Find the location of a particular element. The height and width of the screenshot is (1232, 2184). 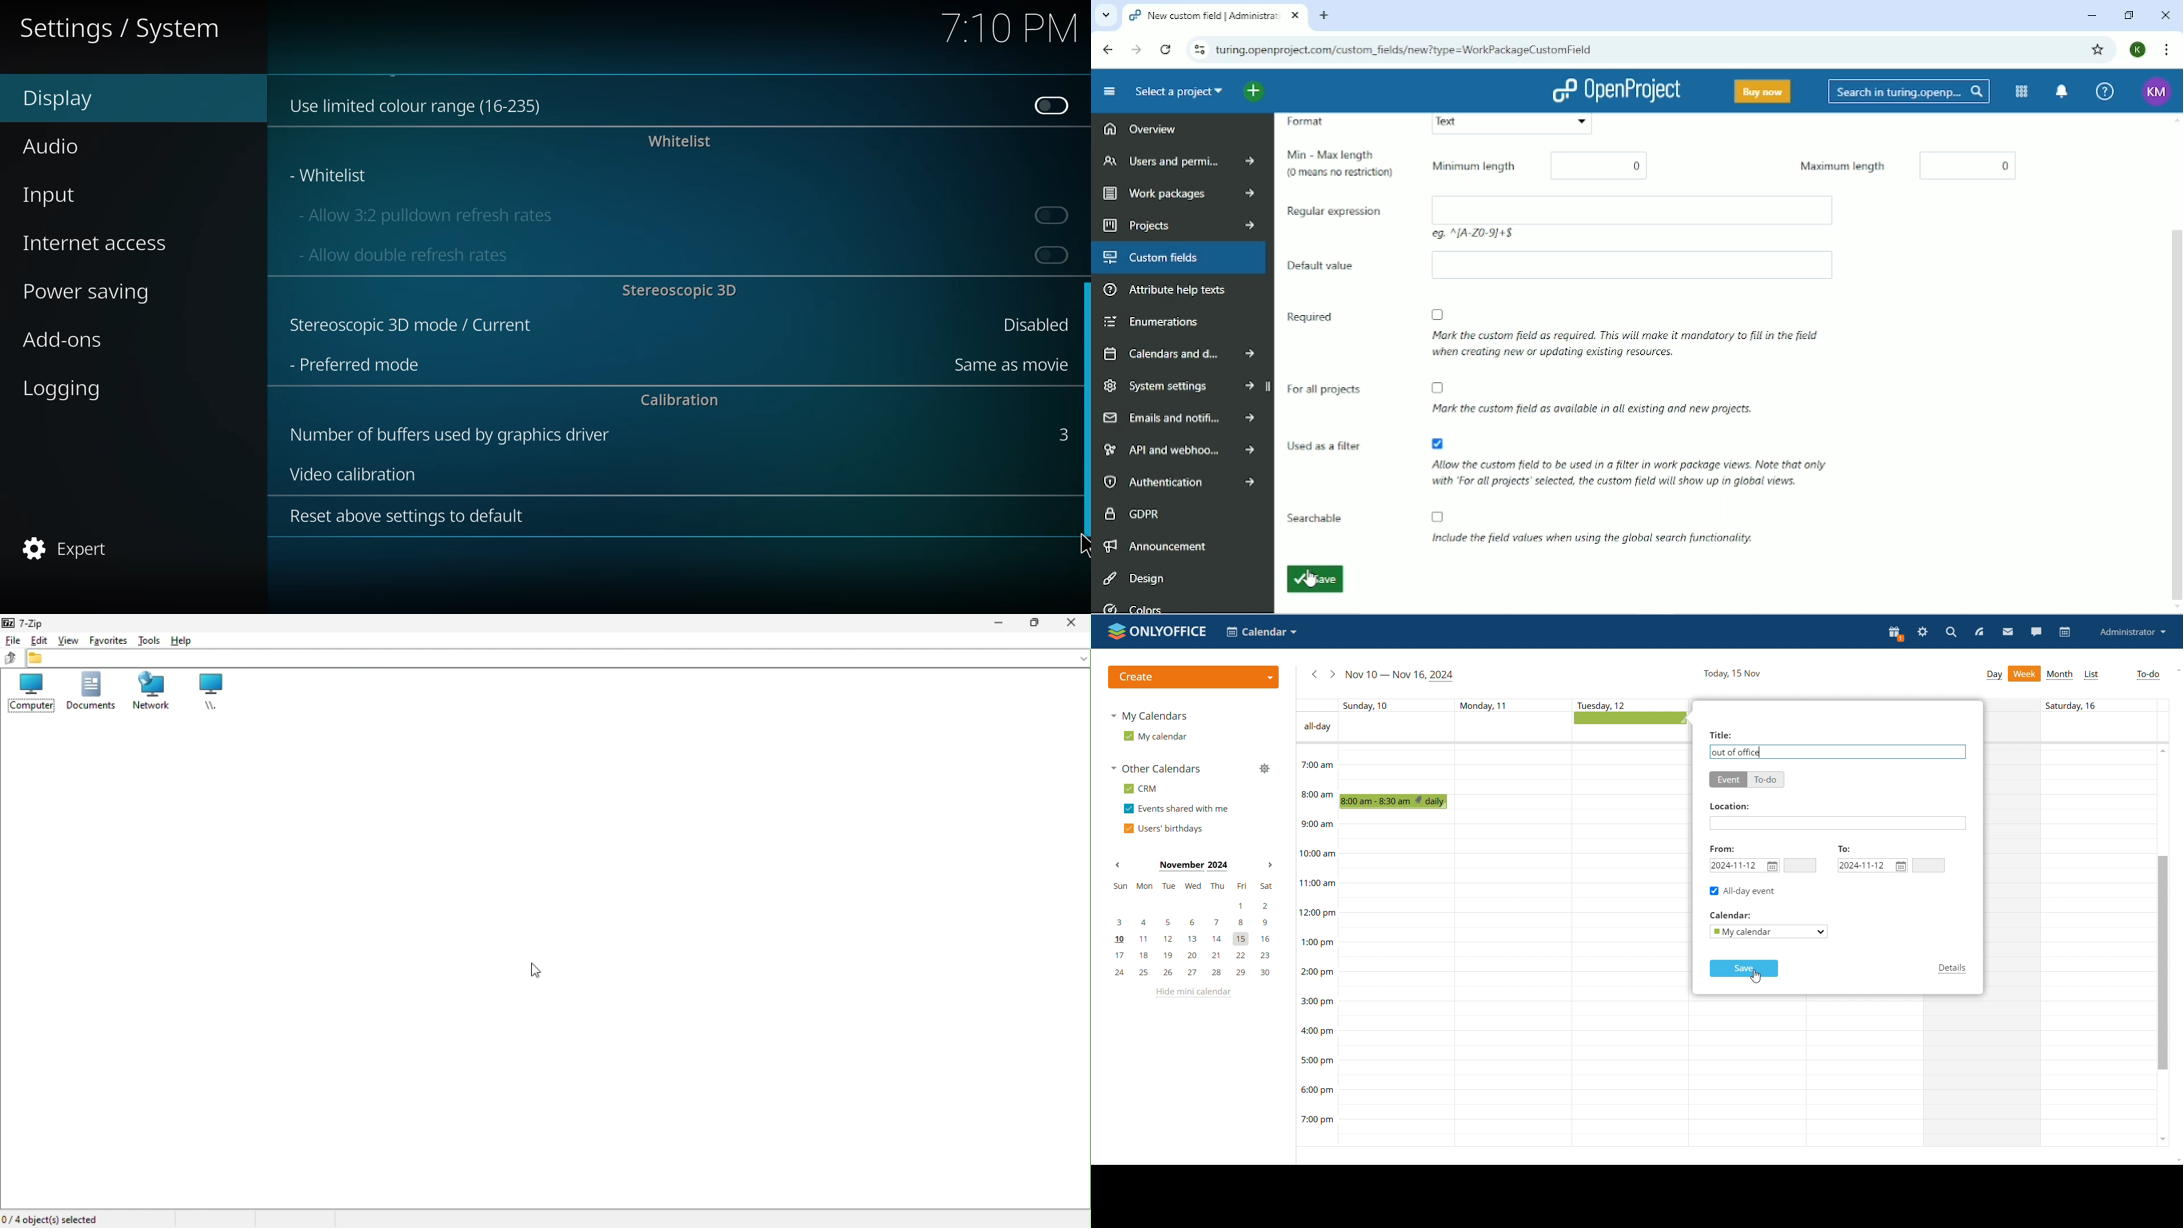

New custom field | Administration is located at coordinates (1216, 17).